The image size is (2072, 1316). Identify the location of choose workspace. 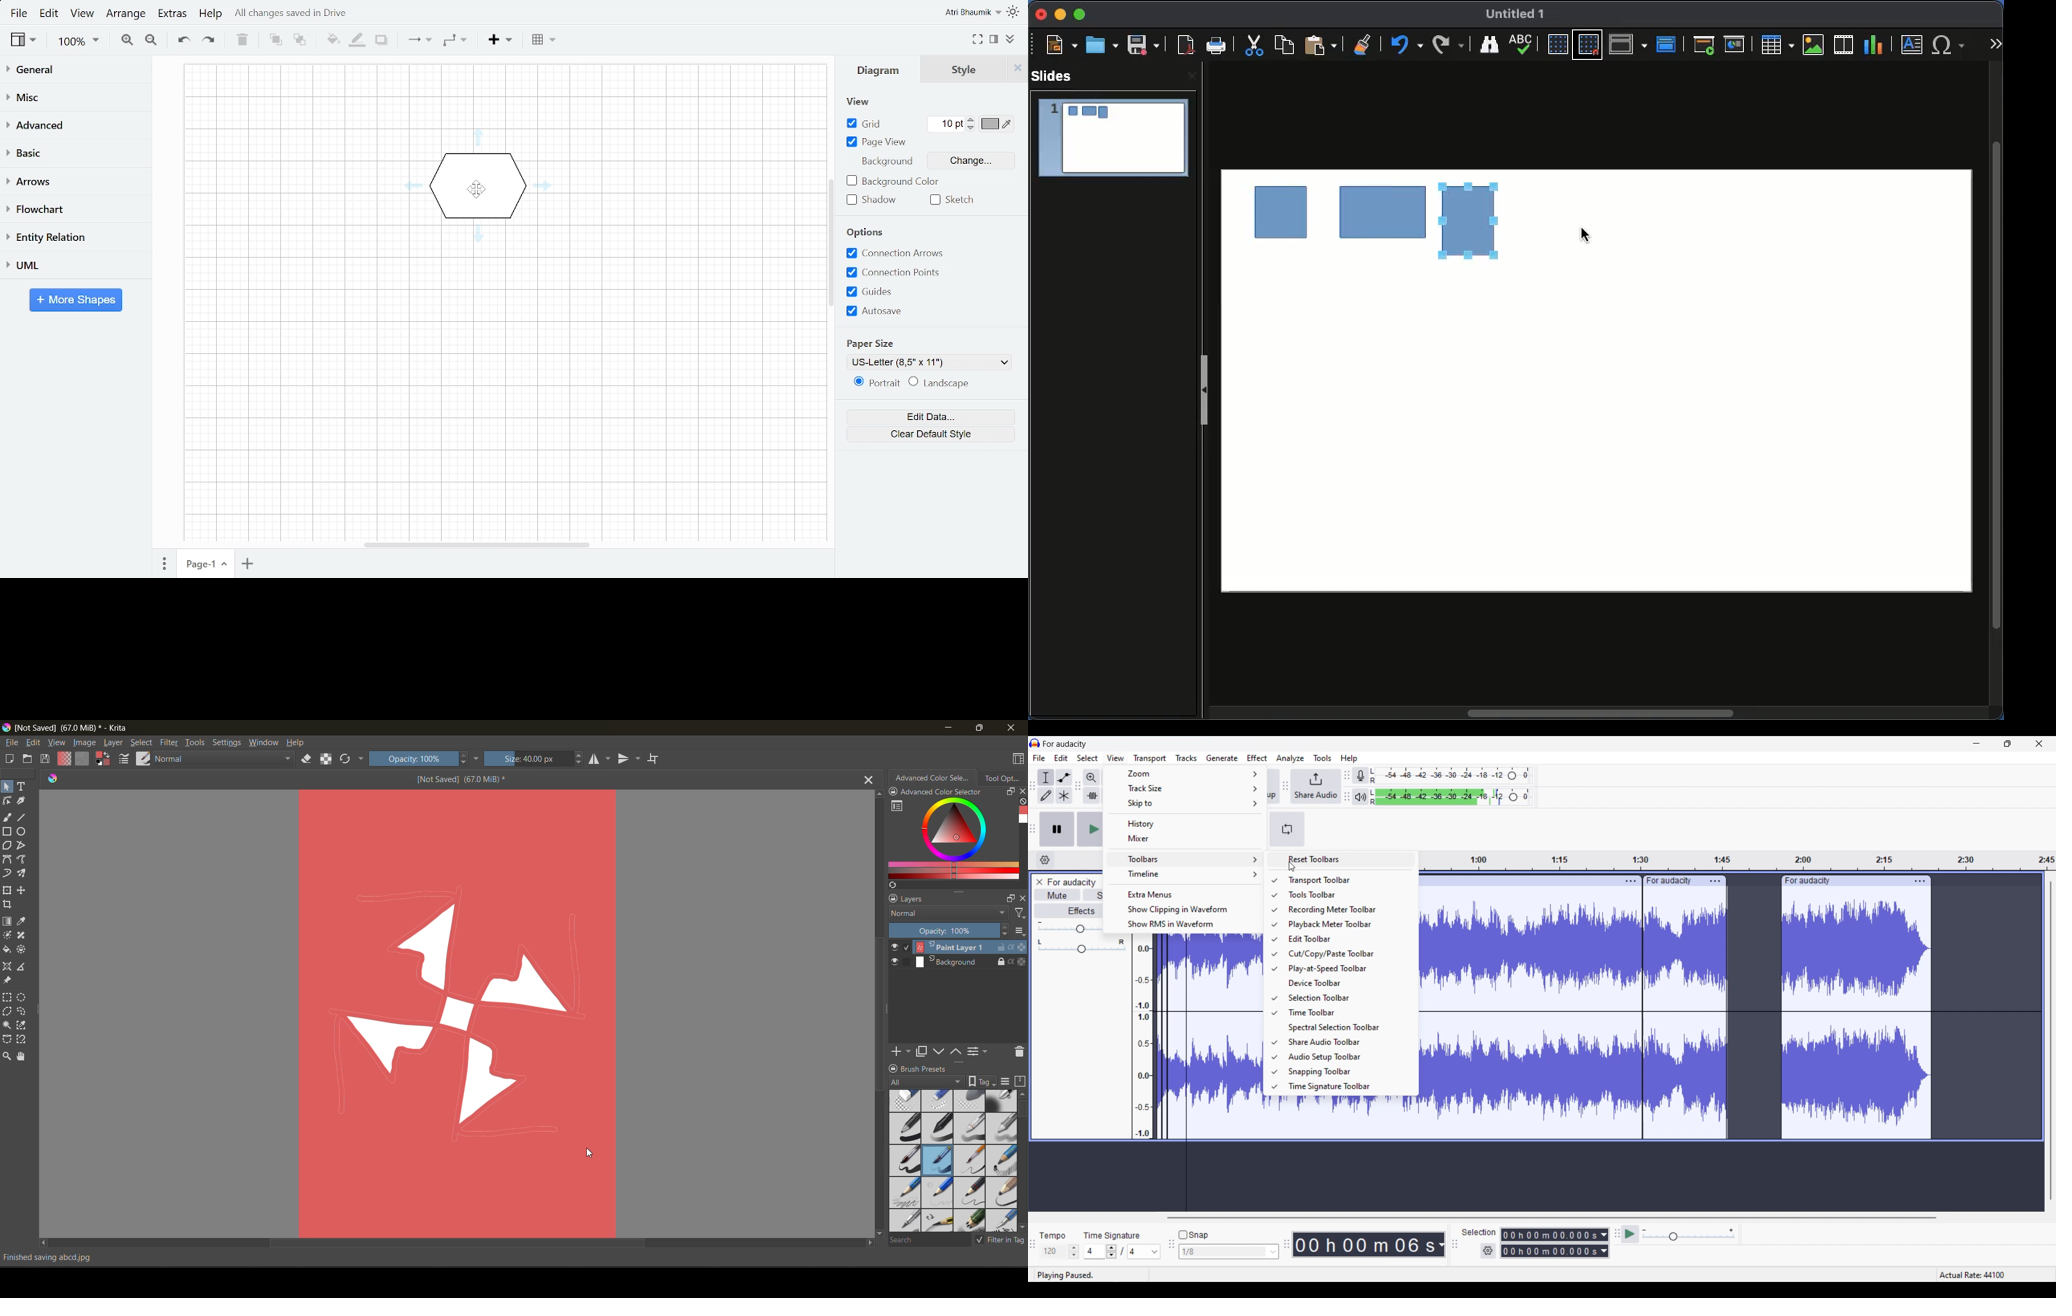
(1019, 759).